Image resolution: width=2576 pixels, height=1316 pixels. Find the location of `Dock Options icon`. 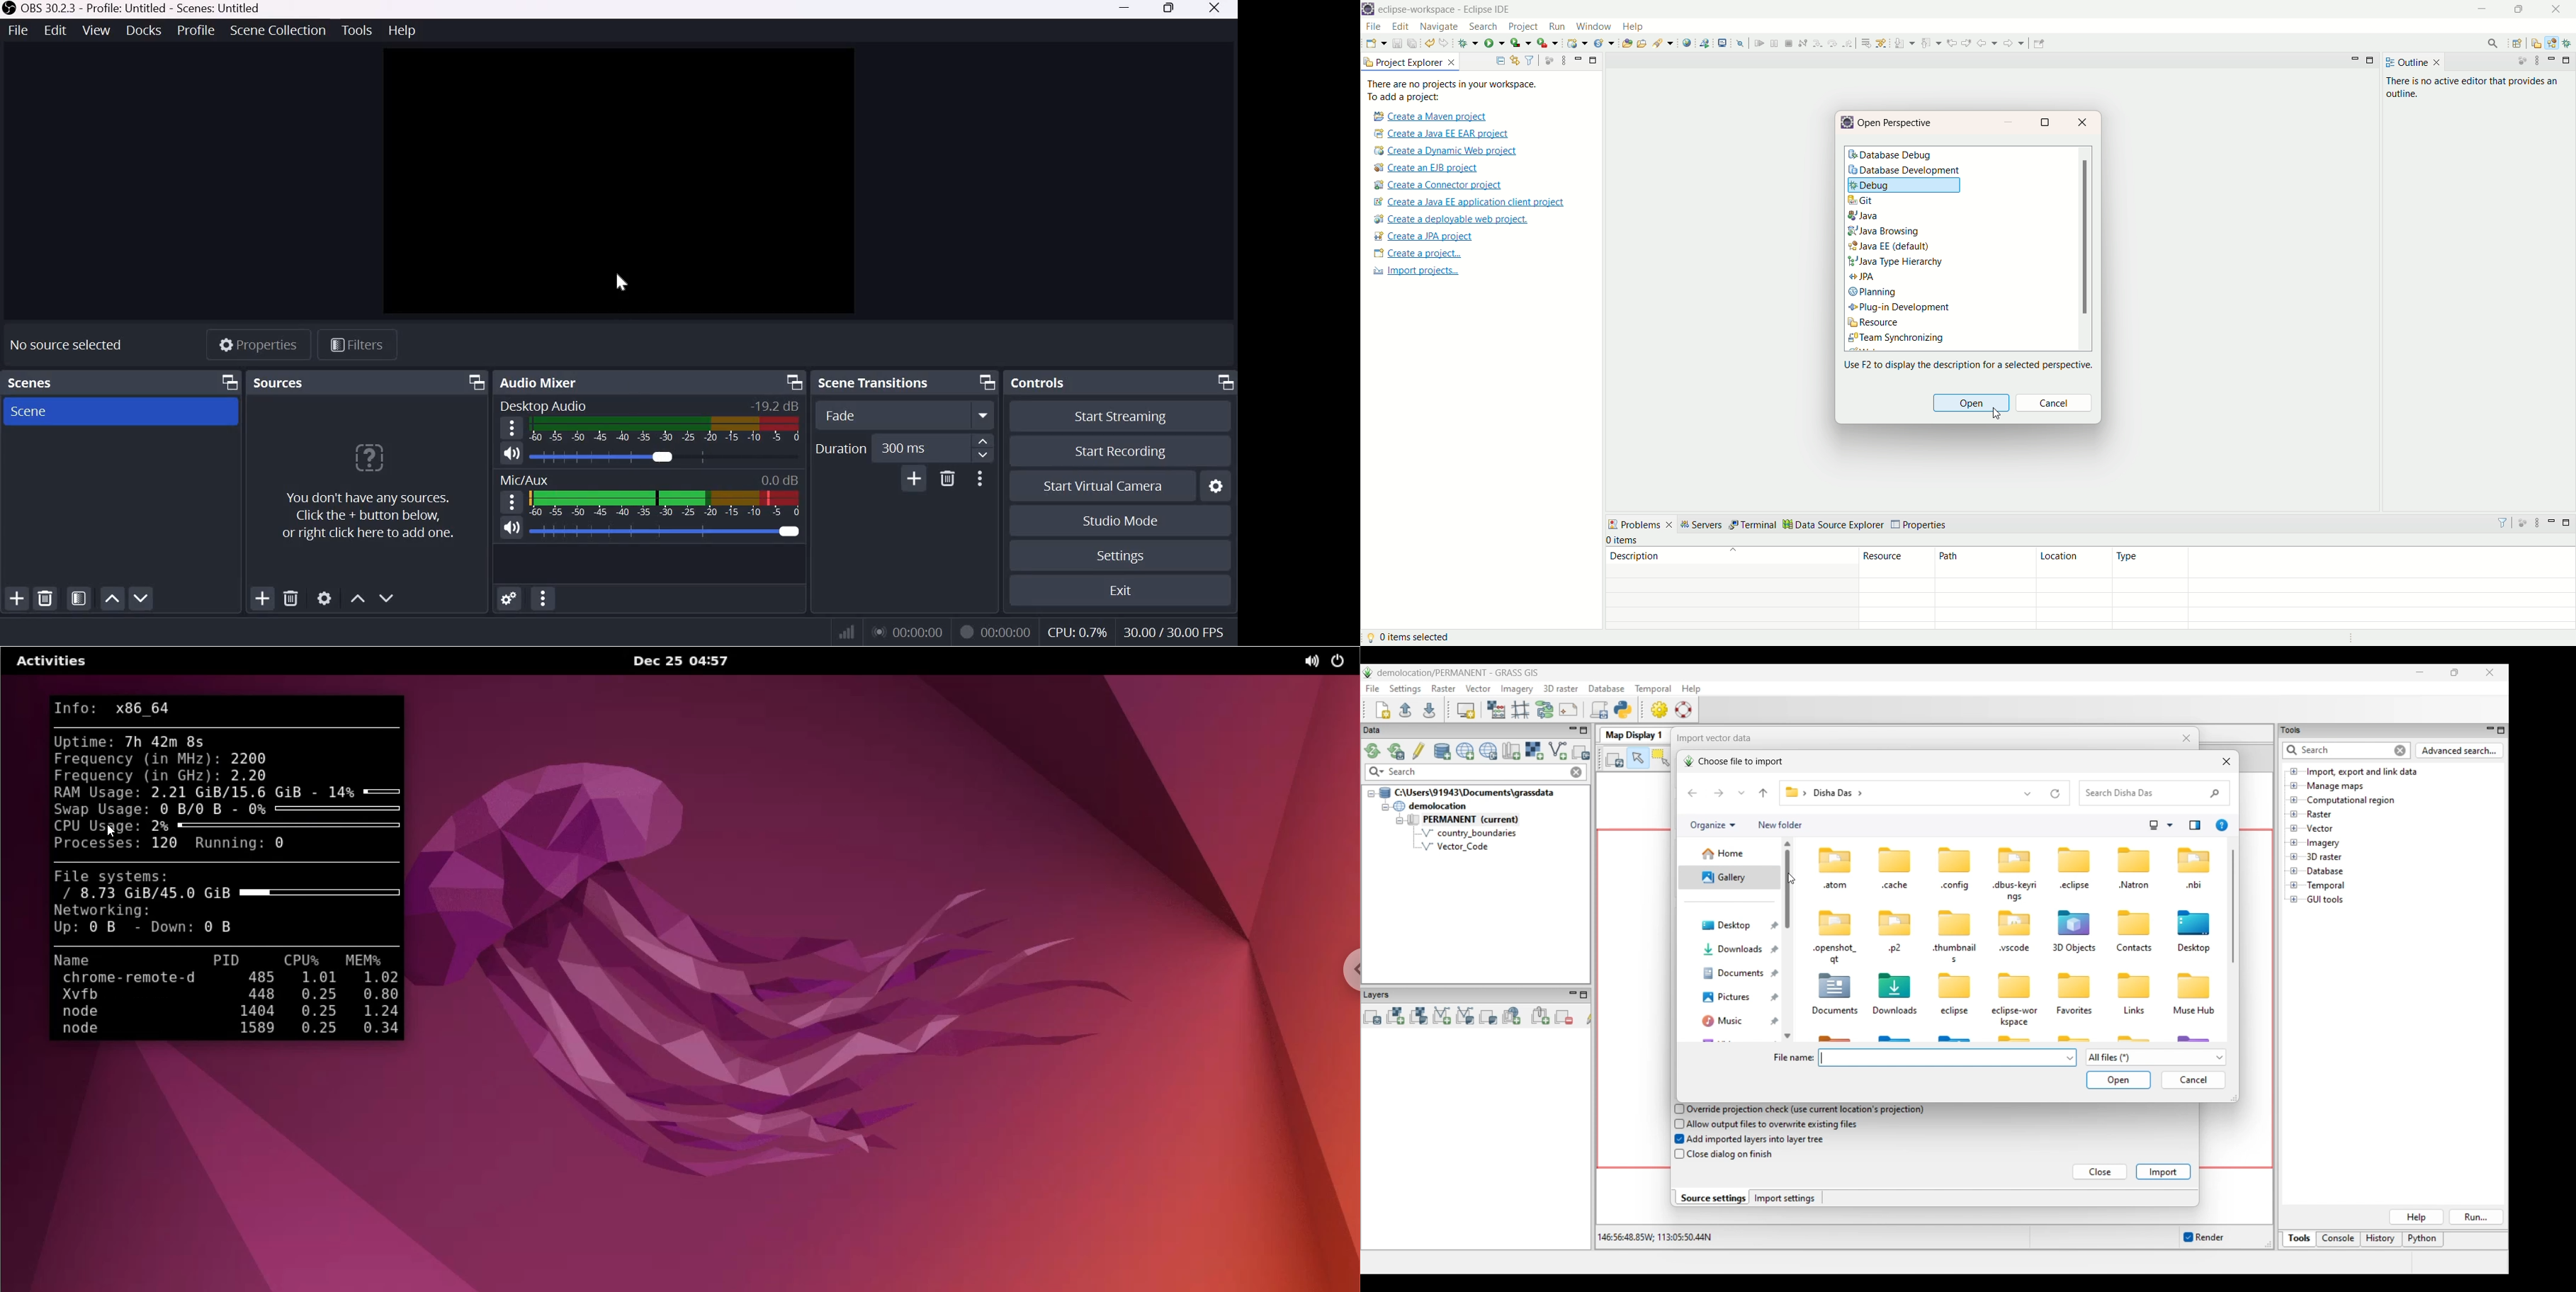

Dock Options icon is located at coordinates (980, 382).